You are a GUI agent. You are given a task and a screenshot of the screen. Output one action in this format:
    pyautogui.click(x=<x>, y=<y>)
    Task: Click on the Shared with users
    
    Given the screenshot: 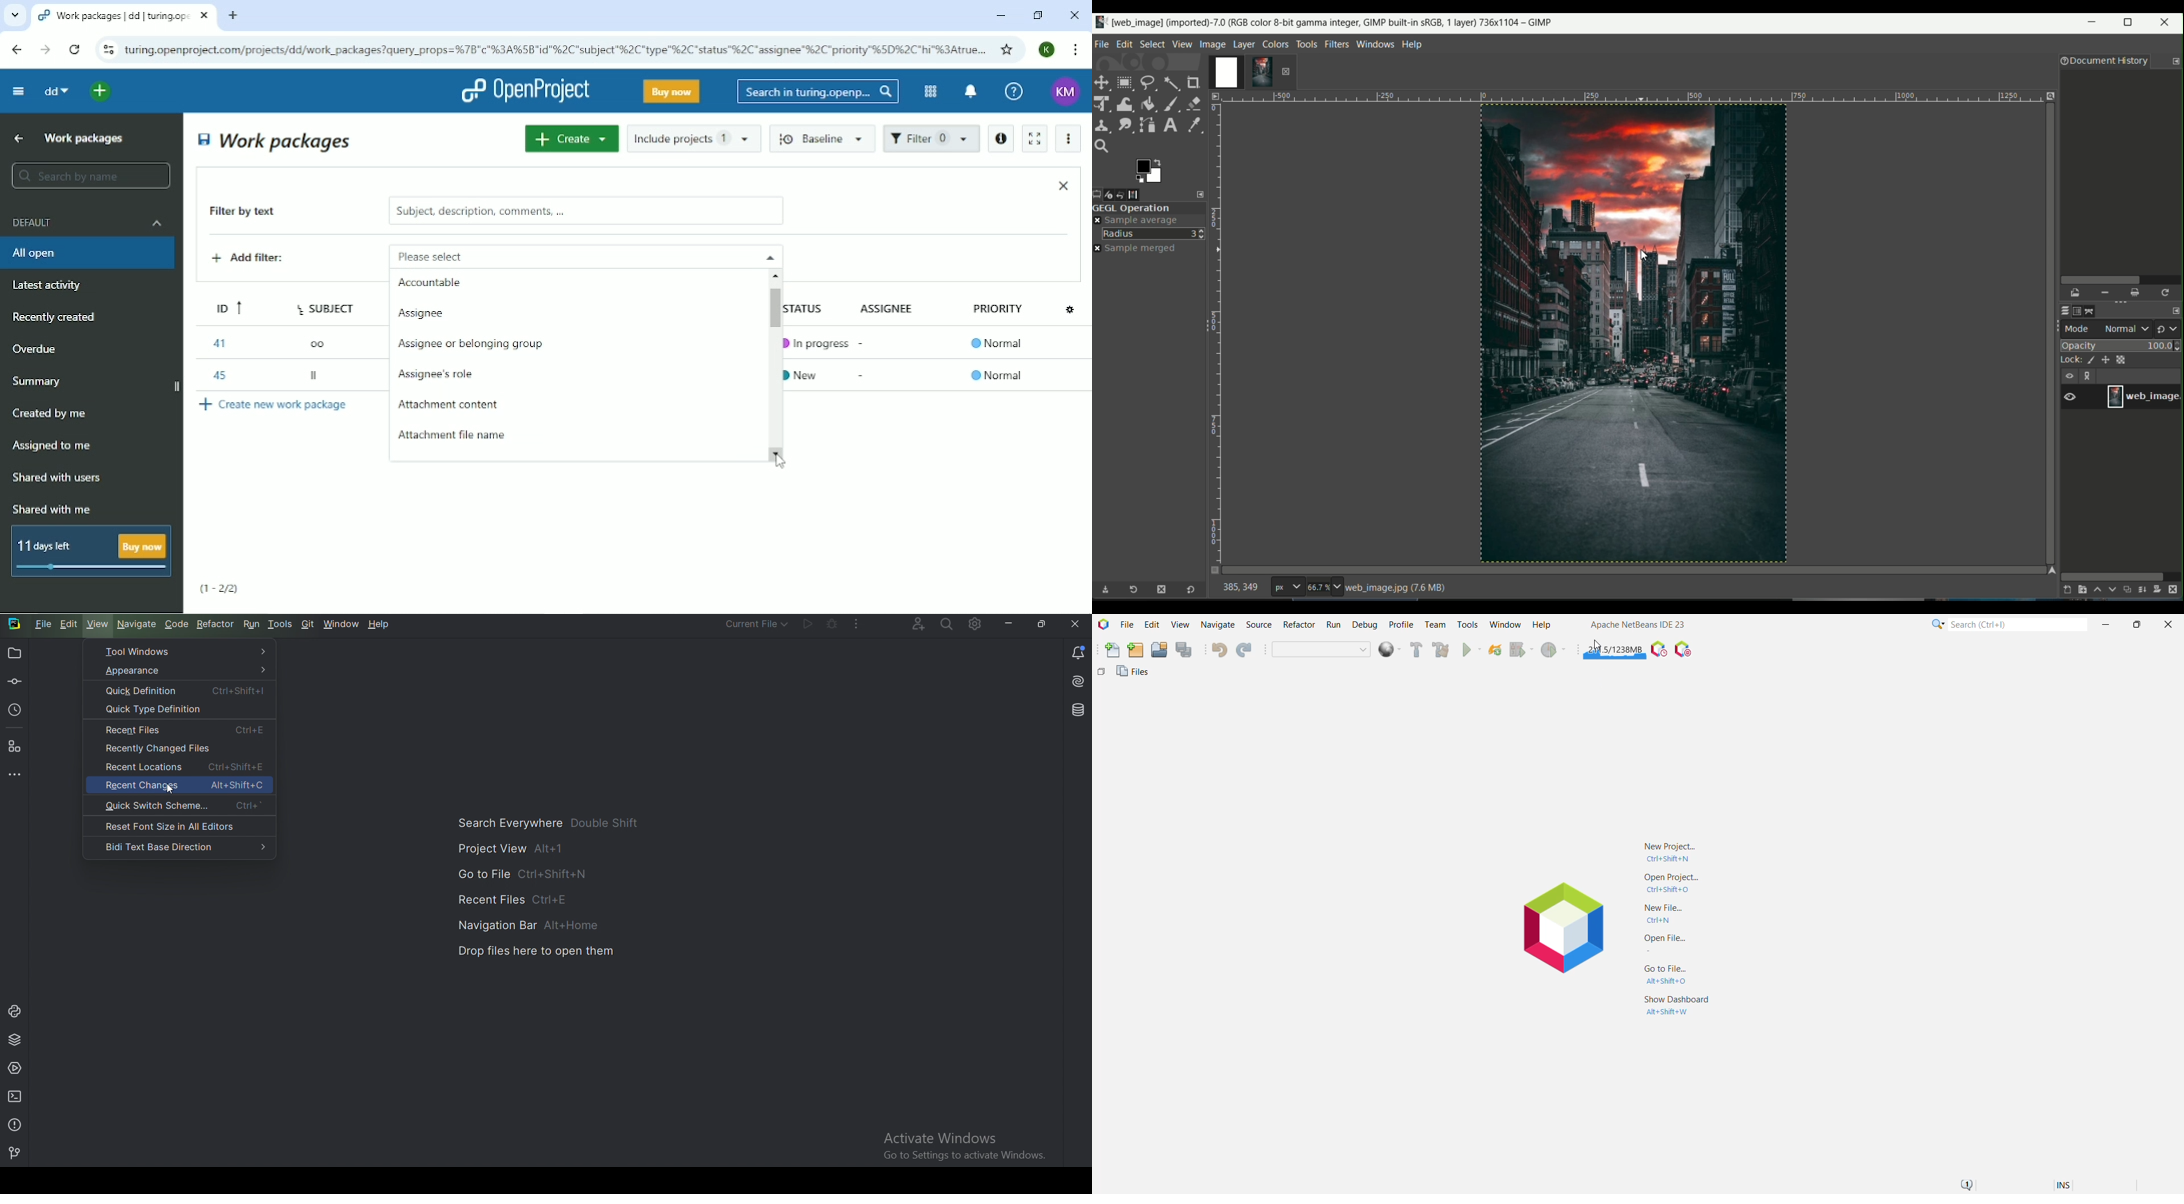 What is the action you would take?
    pyautogui.click(x=58, y=478)
    